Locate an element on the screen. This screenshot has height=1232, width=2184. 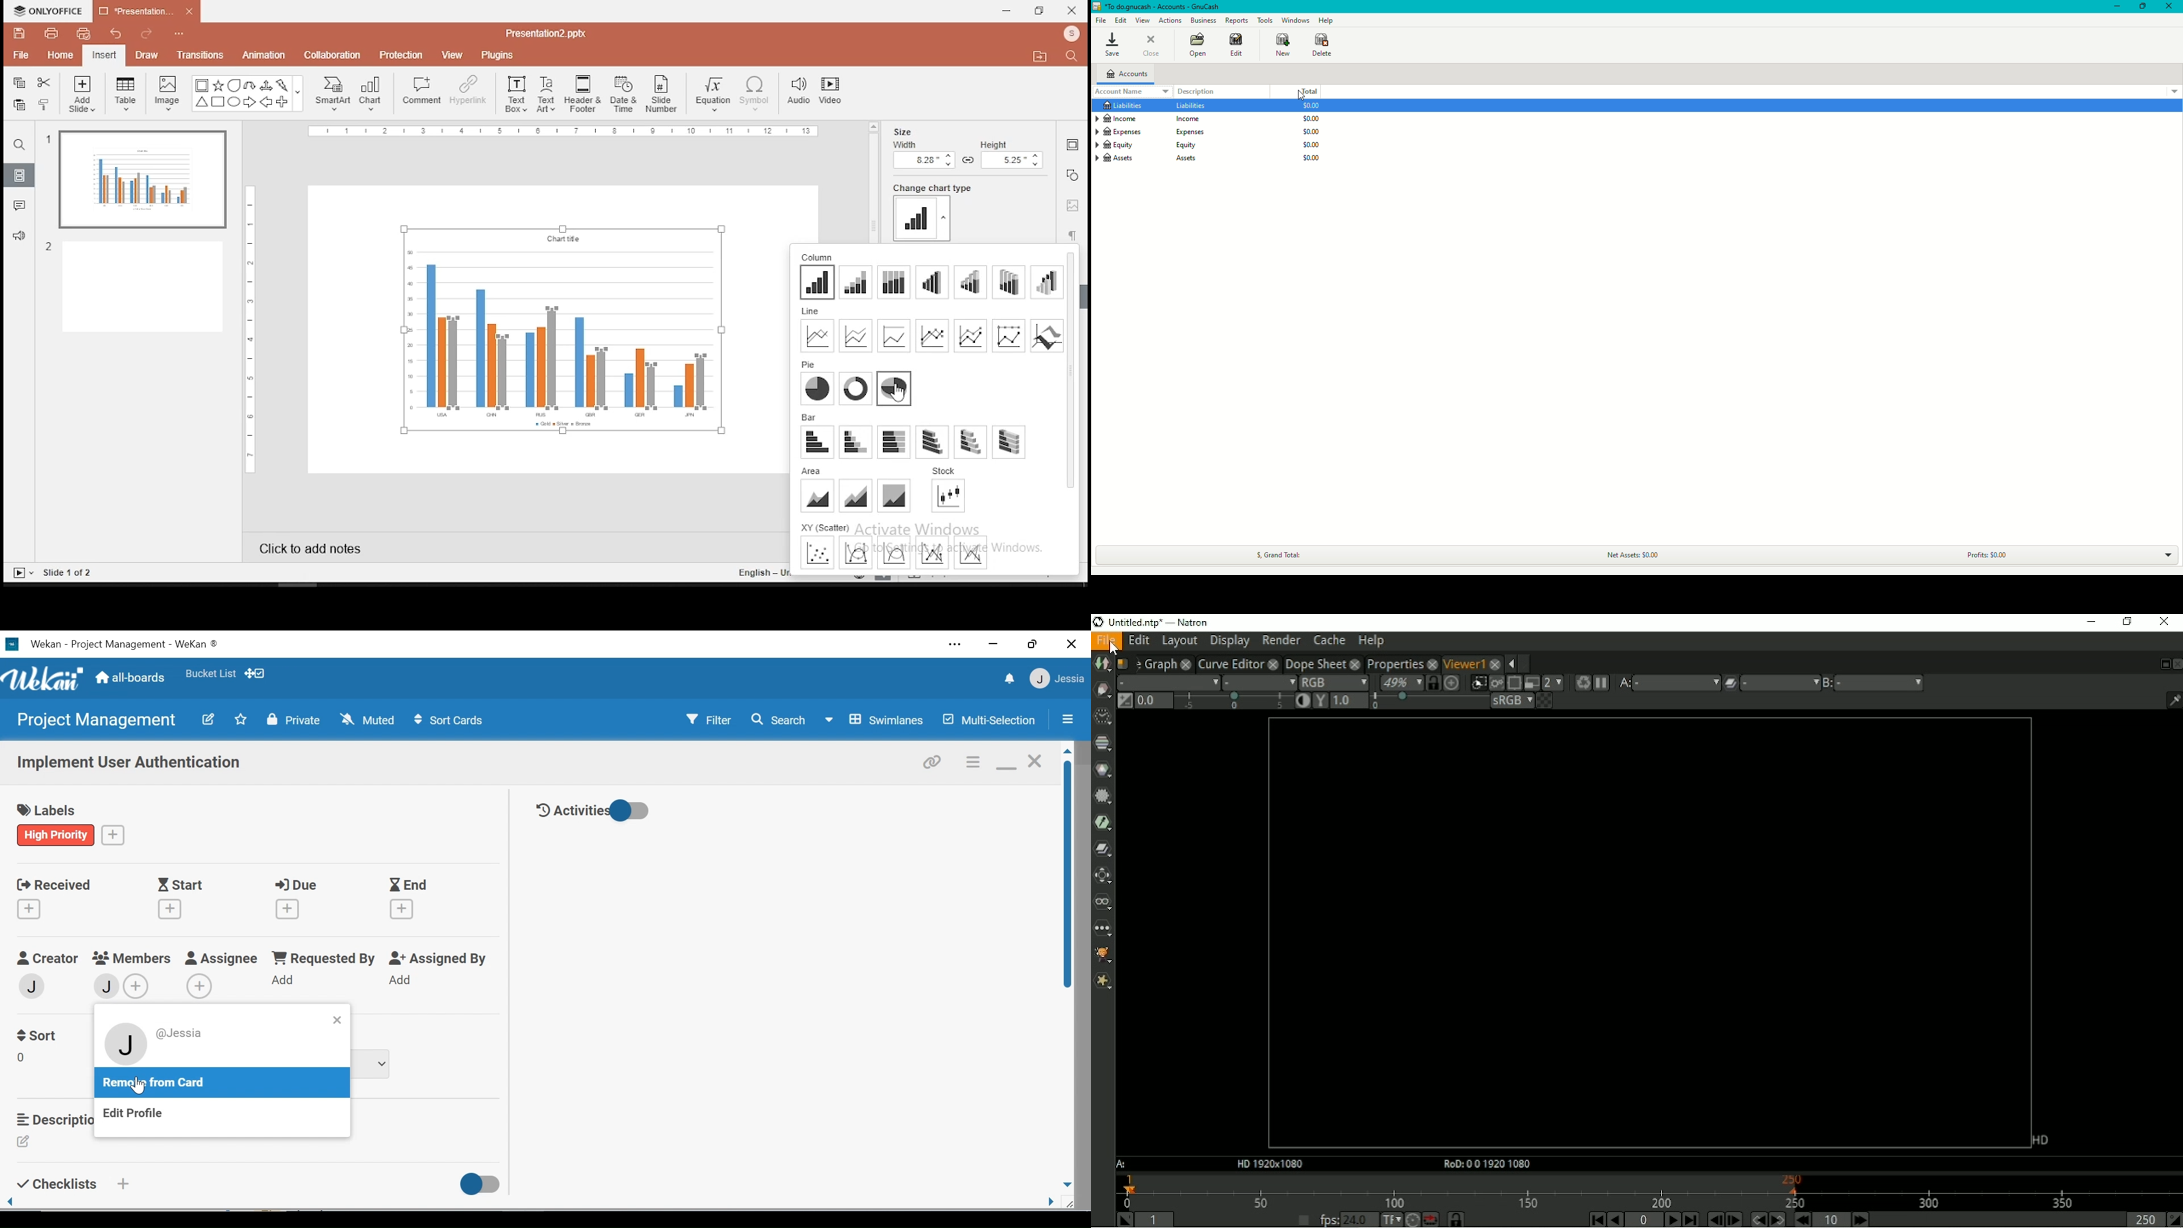
slides is located at coordinates (18, 175).